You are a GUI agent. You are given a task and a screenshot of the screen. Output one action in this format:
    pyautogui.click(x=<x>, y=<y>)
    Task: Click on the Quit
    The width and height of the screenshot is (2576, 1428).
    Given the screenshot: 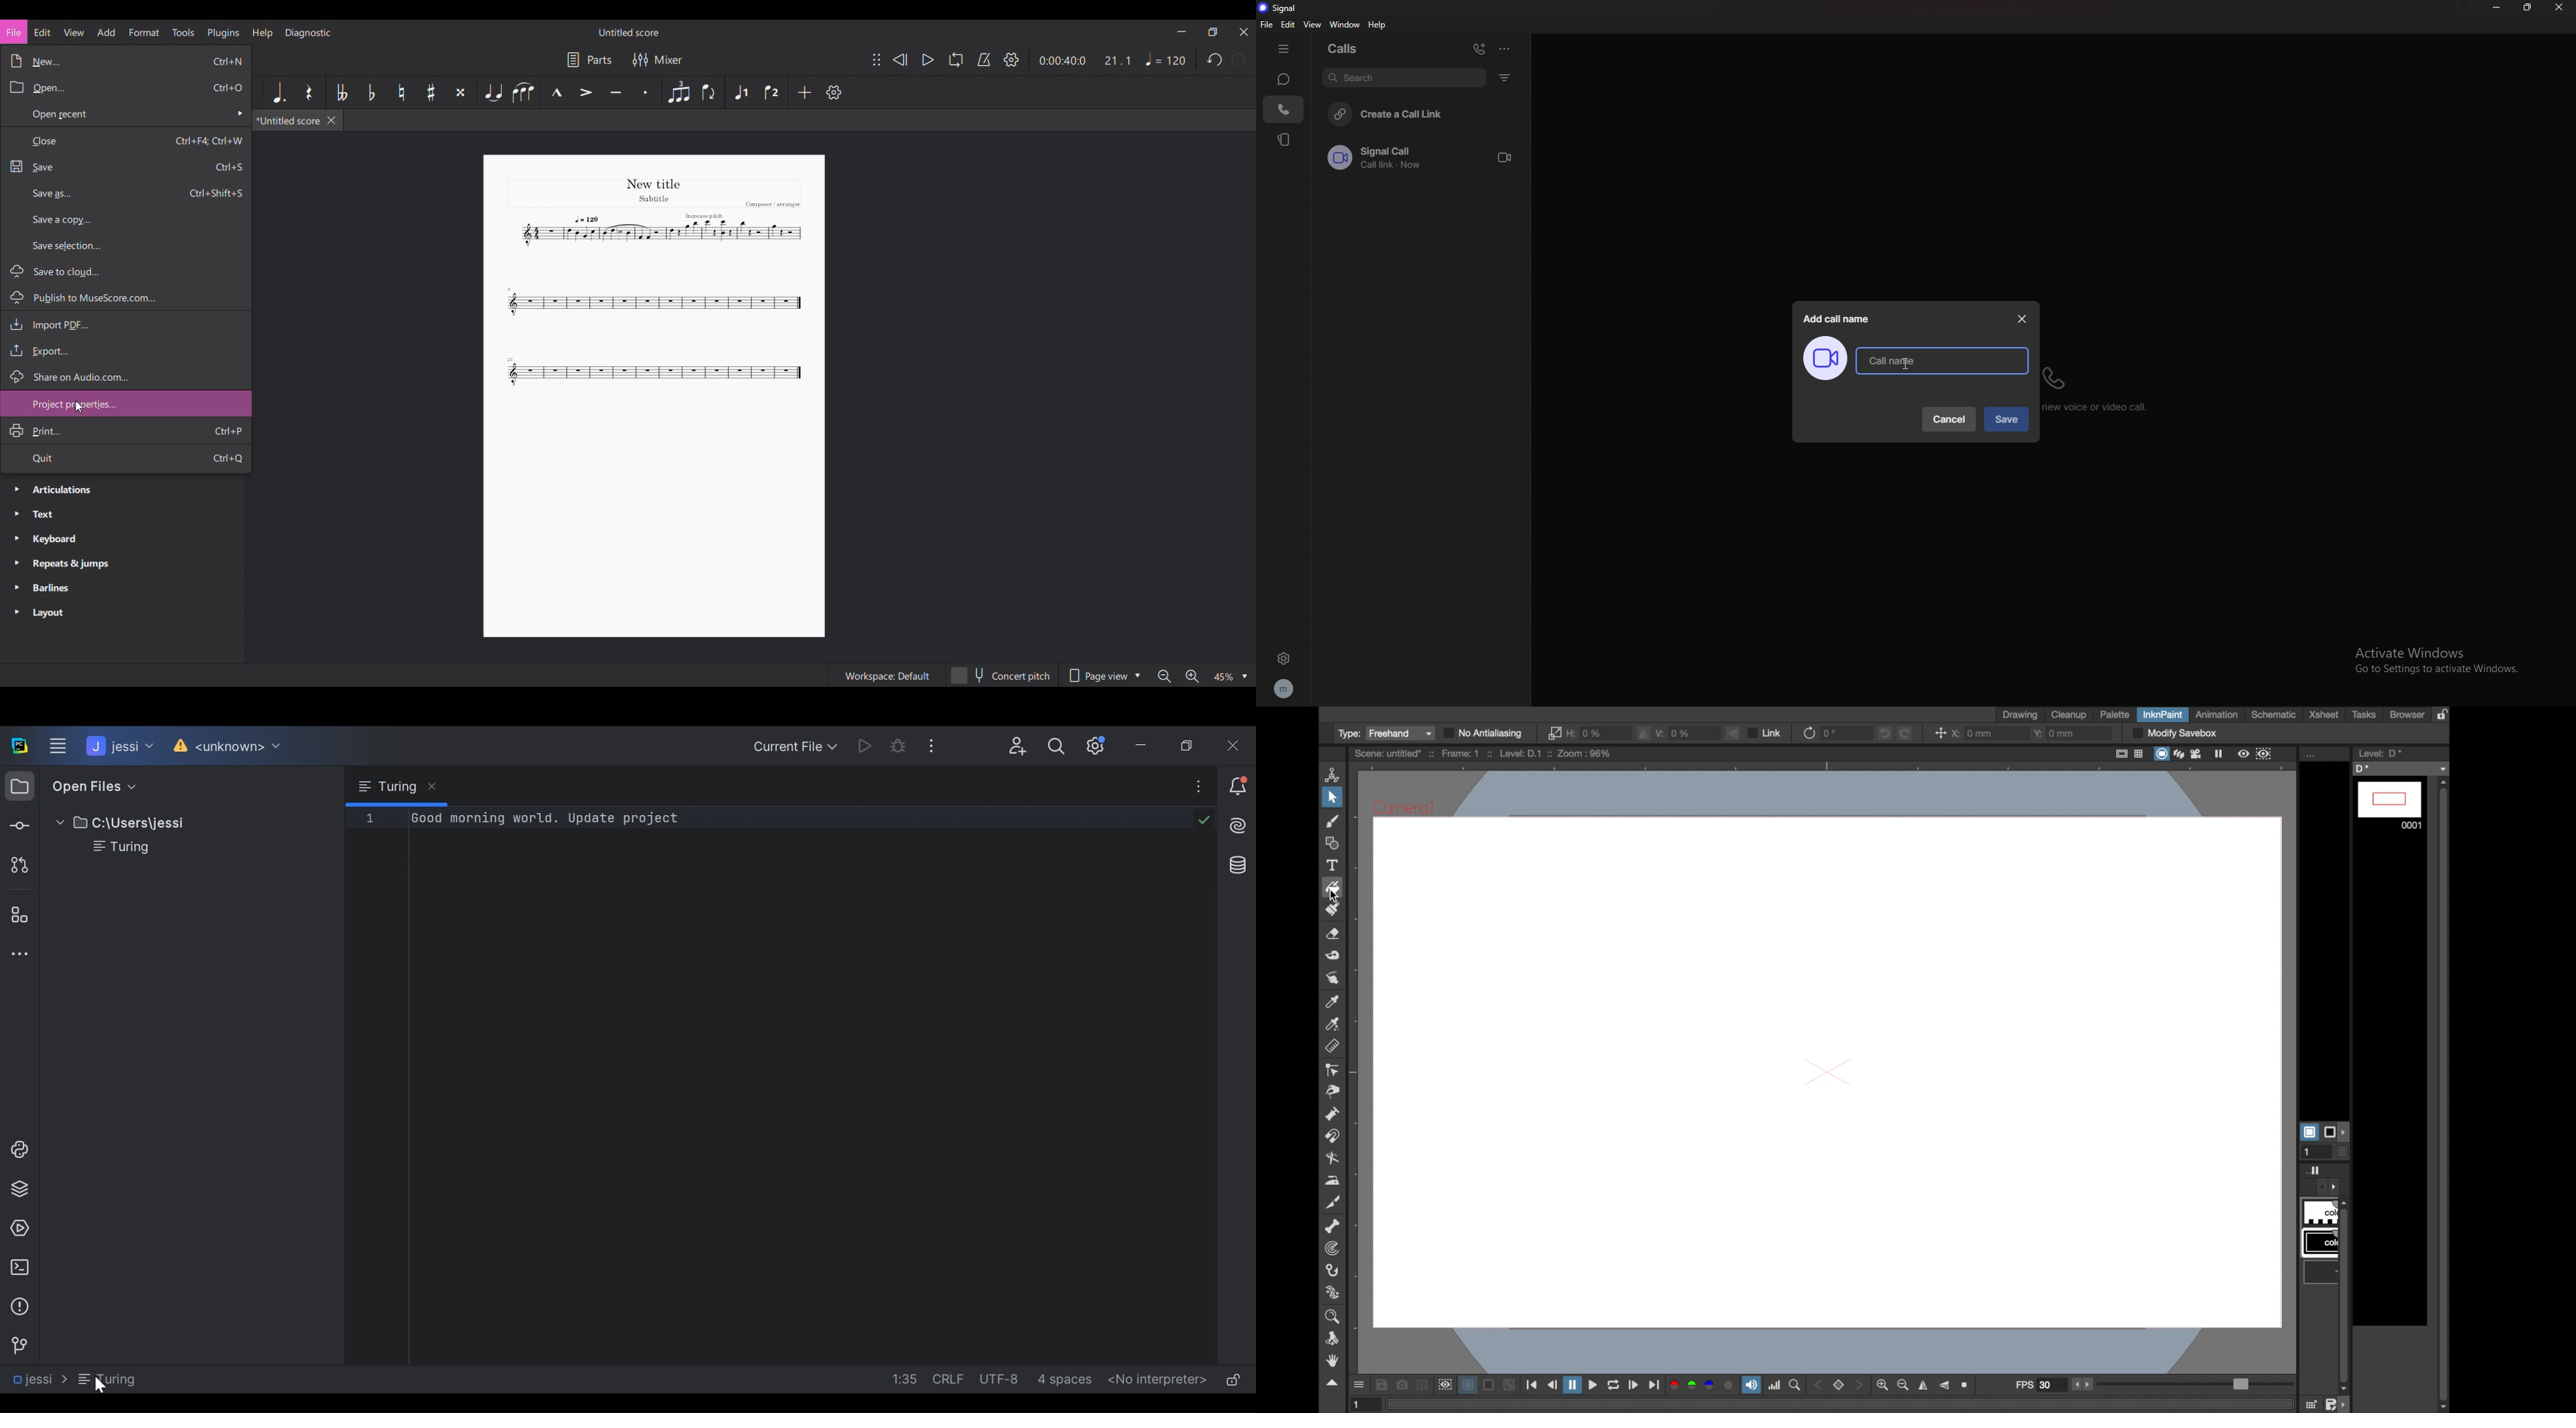 What is the action you would take?
    pyautogui.click(x=126, y=458)
    